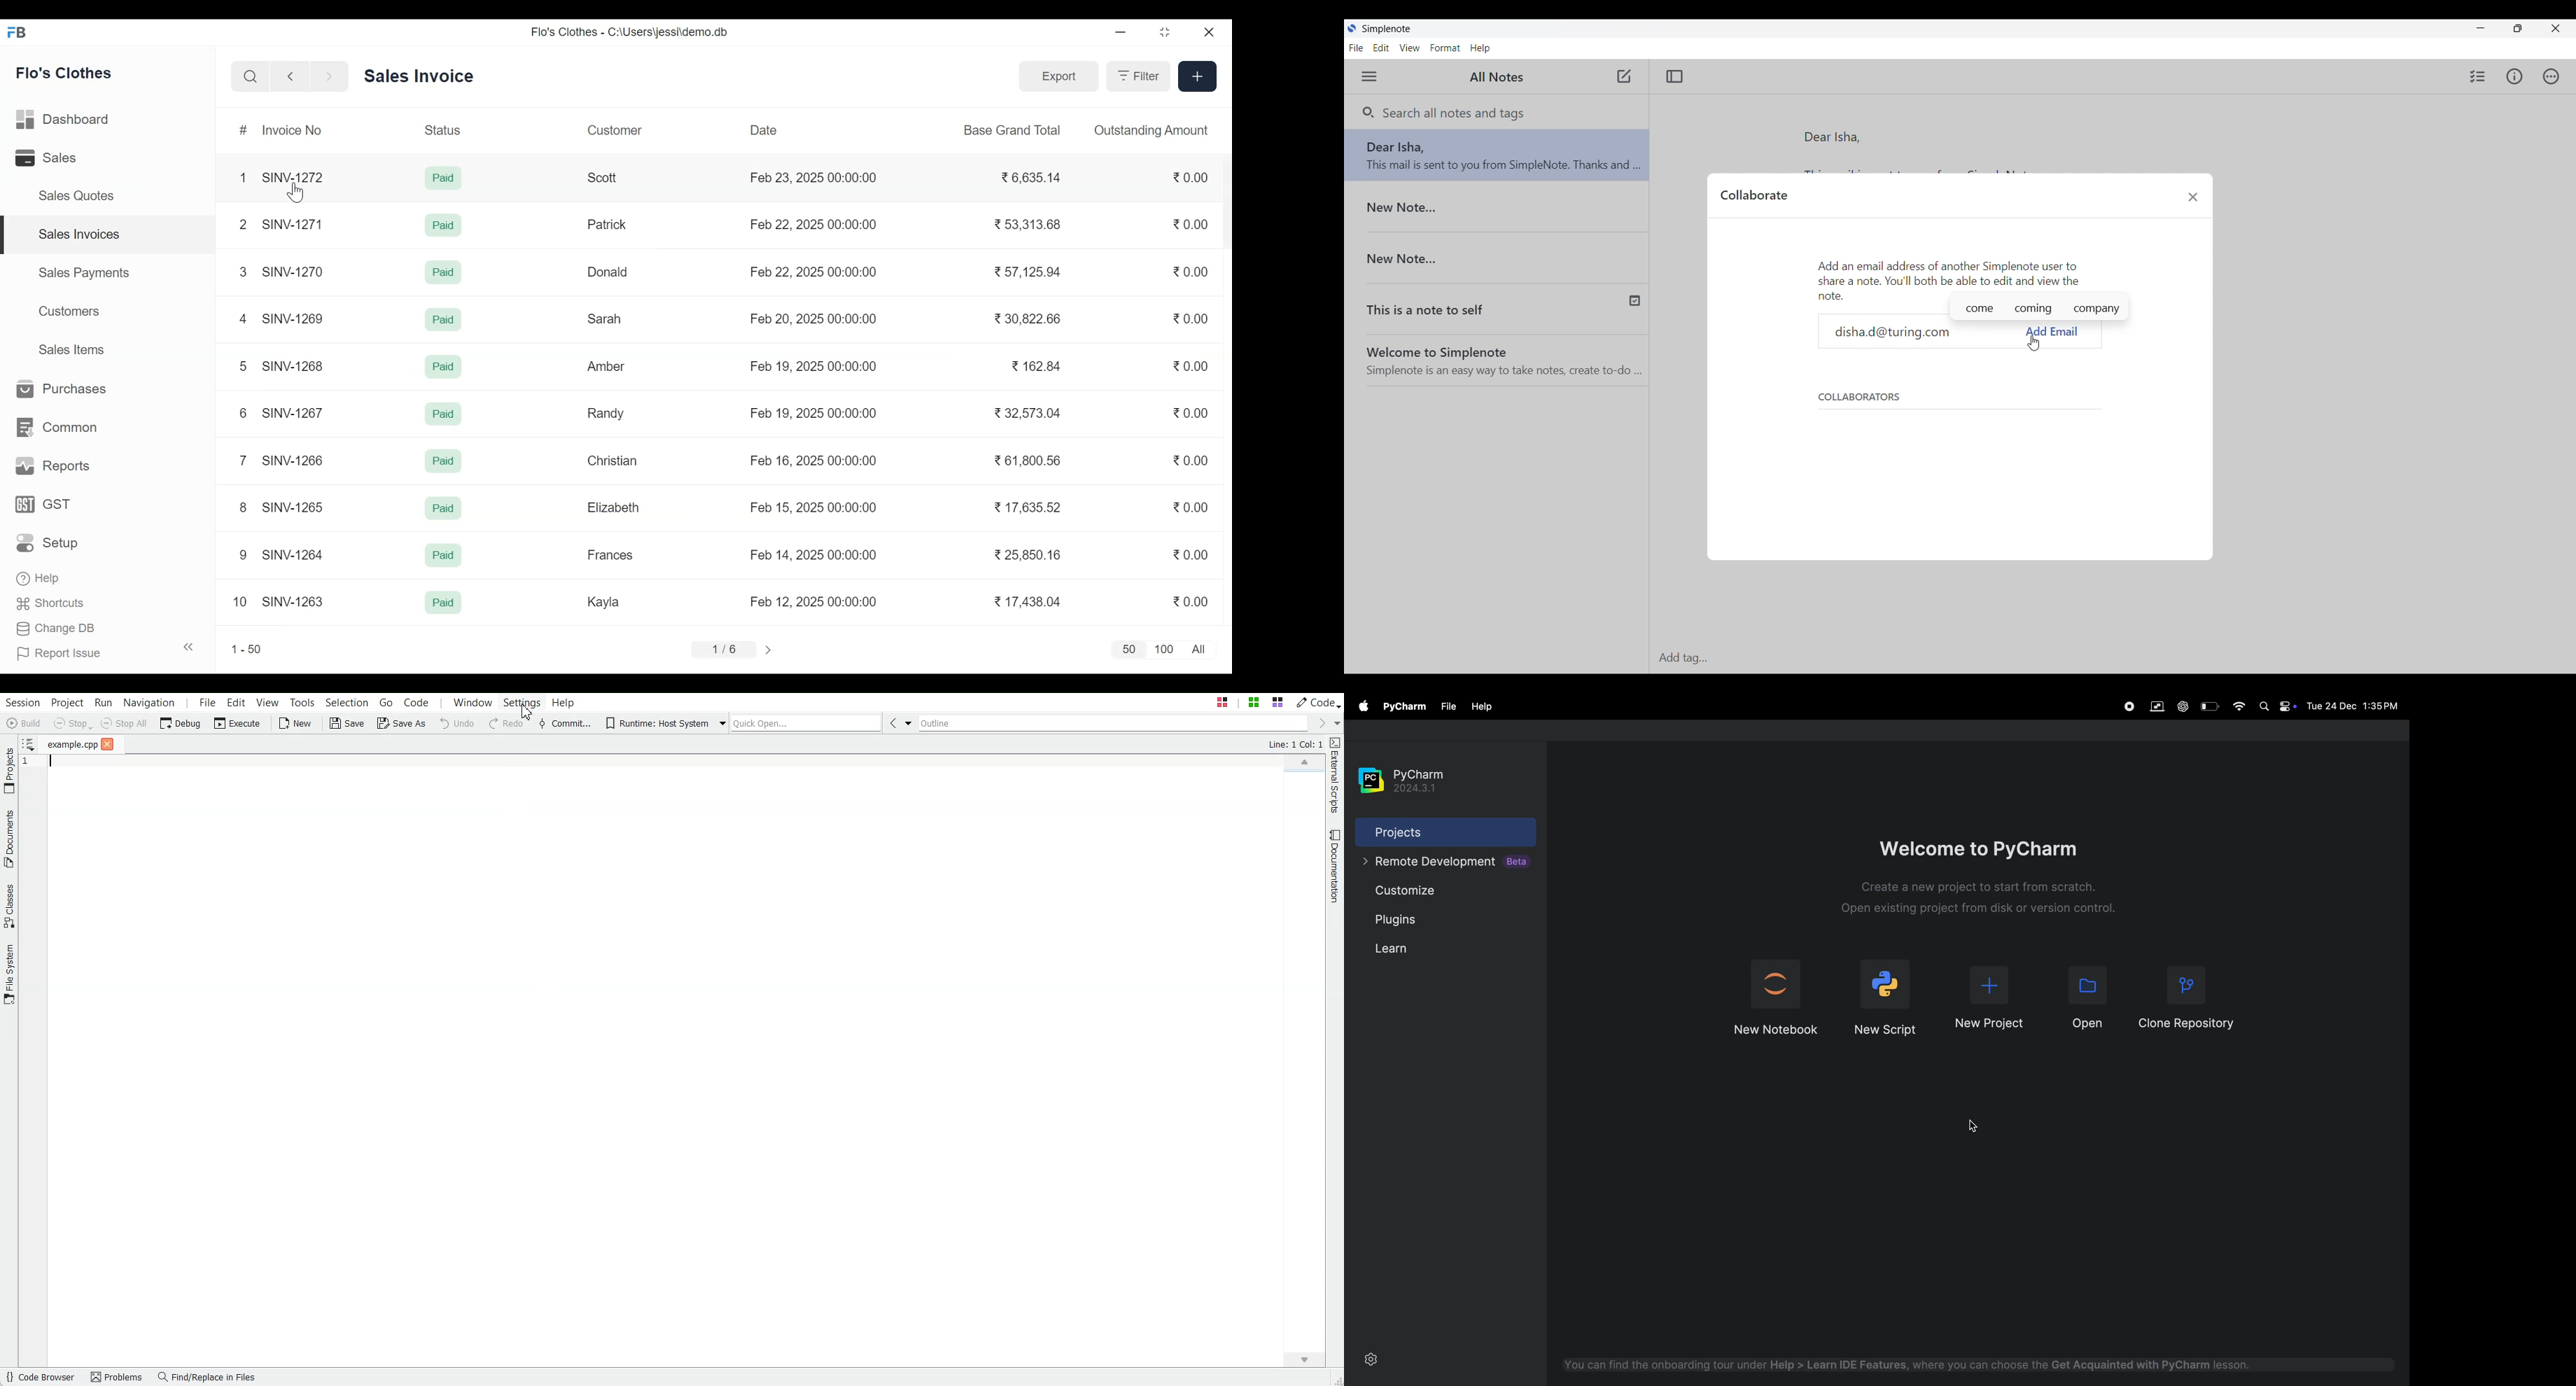 The image size is (2576, 1400). I want to click on Invoice No, so click(296, 129).